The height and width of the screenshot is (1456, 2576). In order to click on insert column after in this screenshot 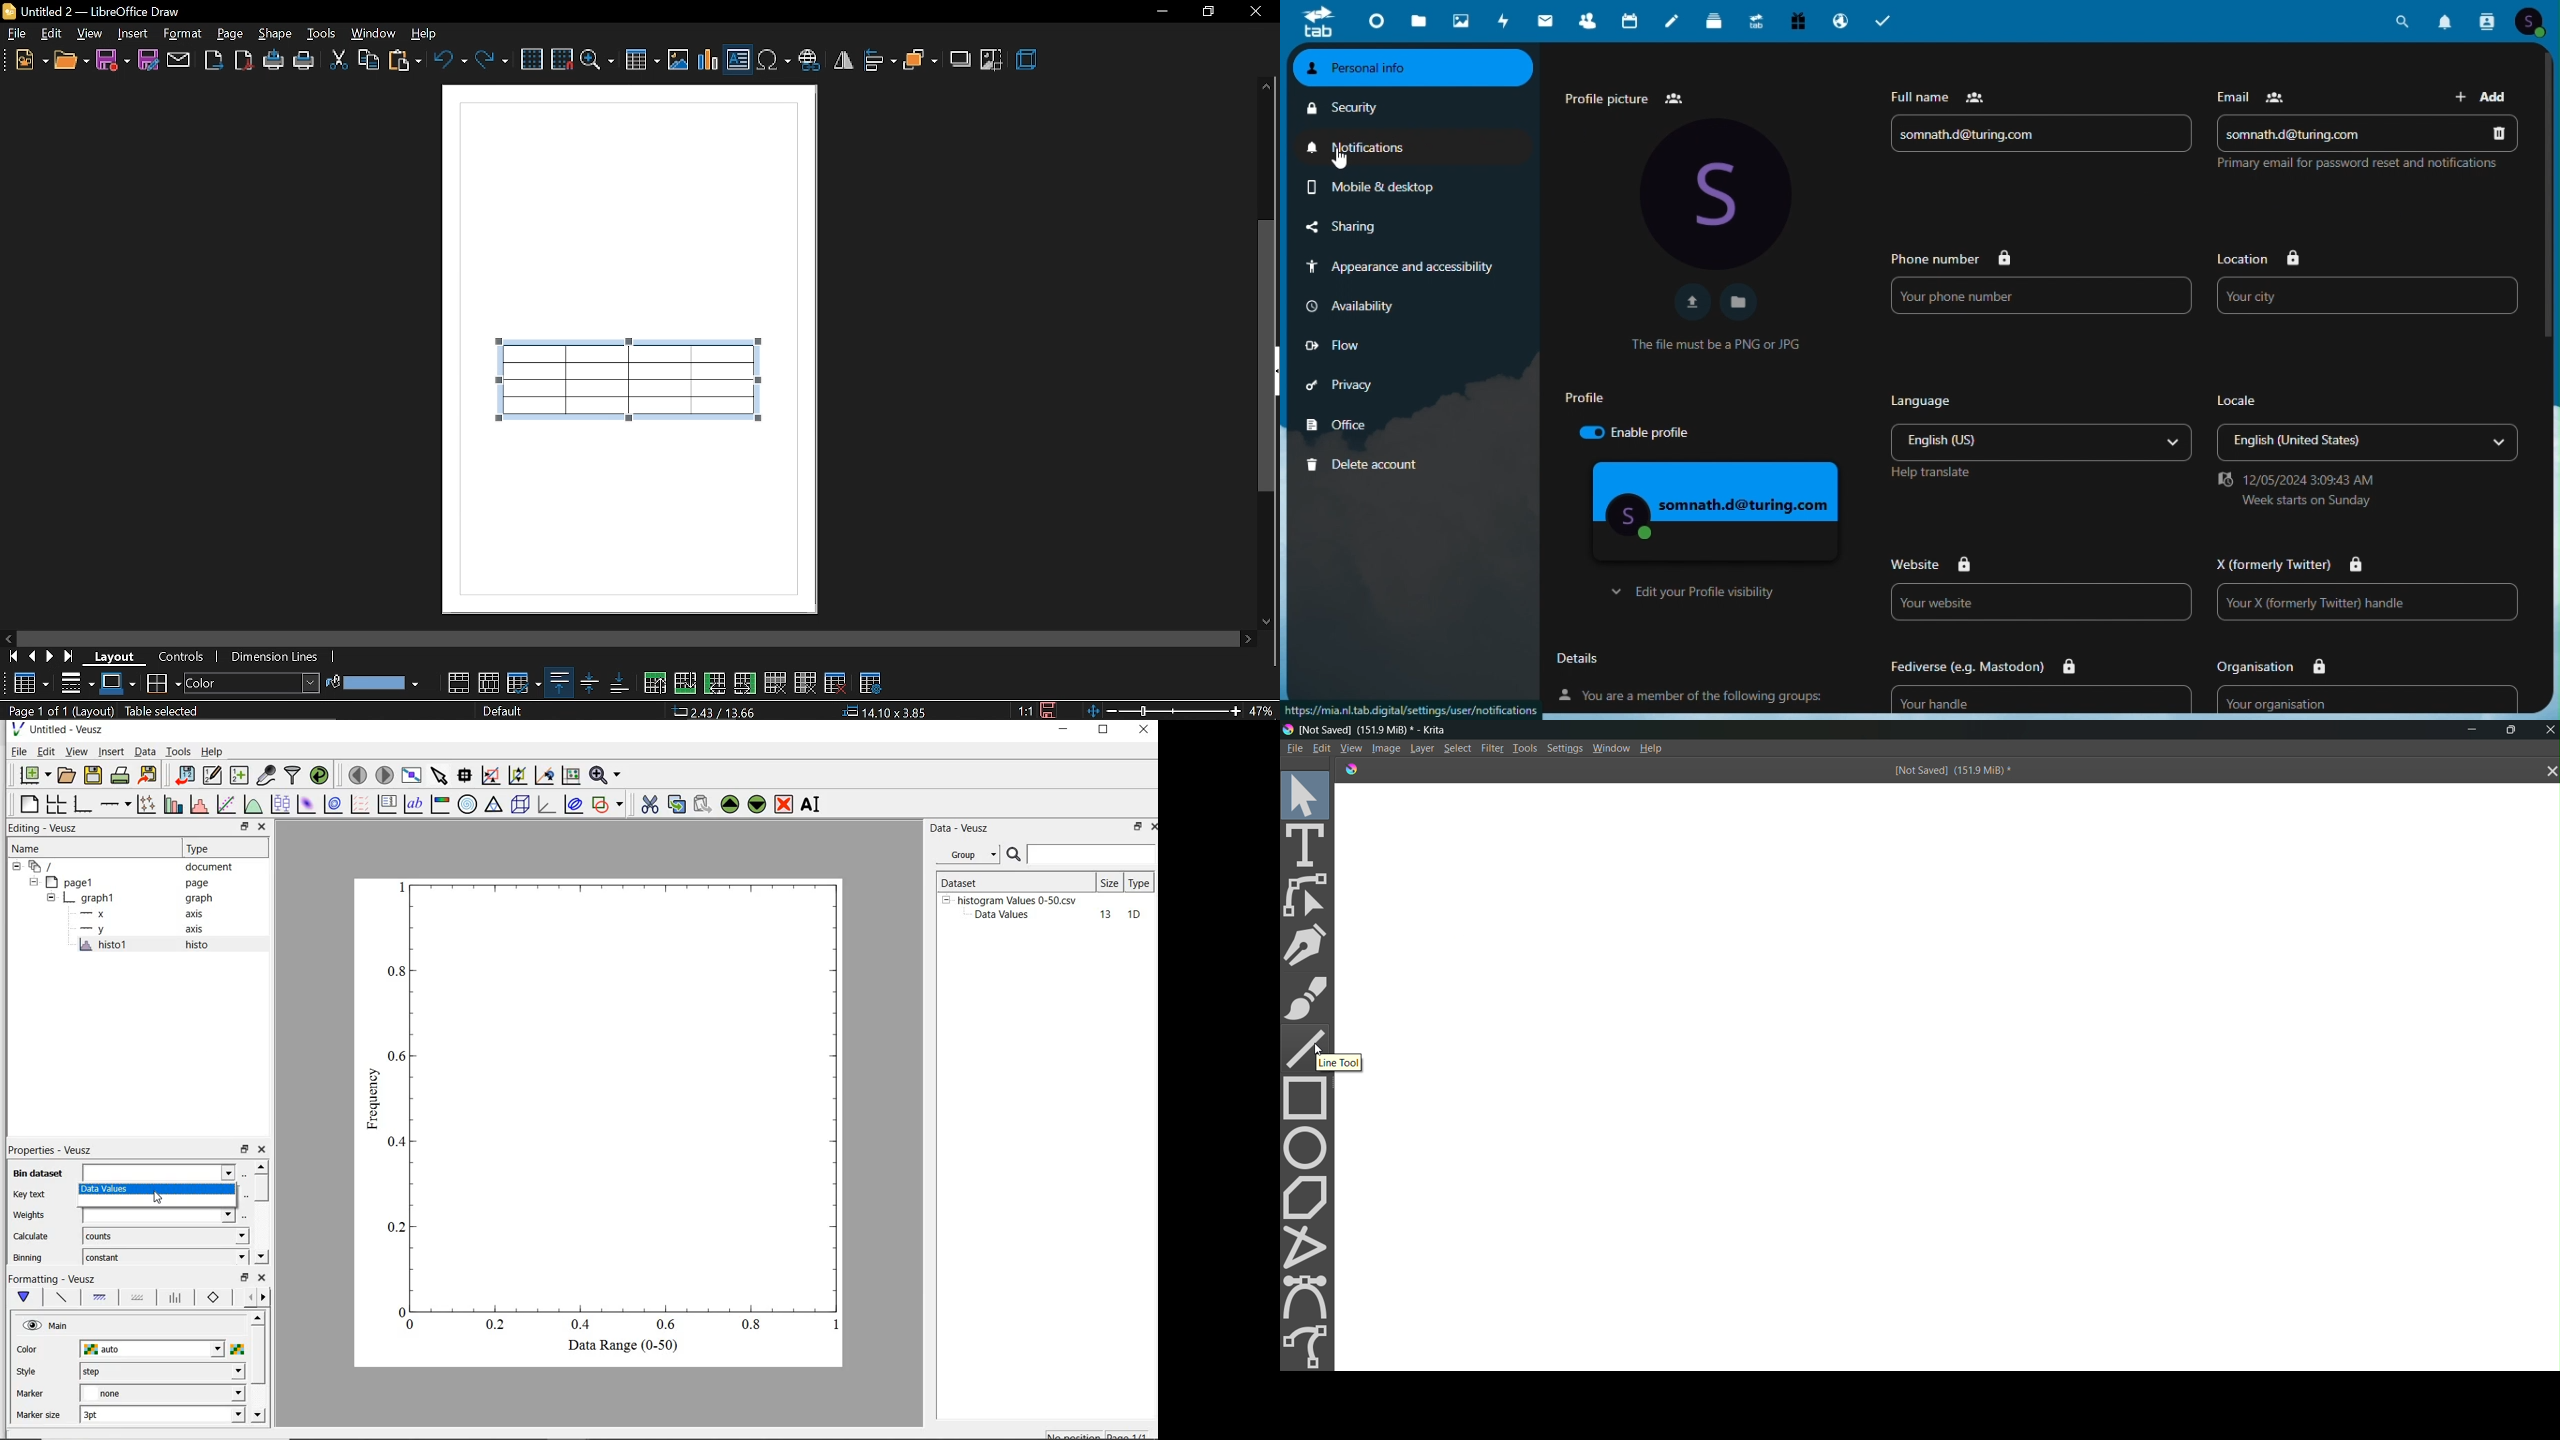, I will do `click(747, 681)`.